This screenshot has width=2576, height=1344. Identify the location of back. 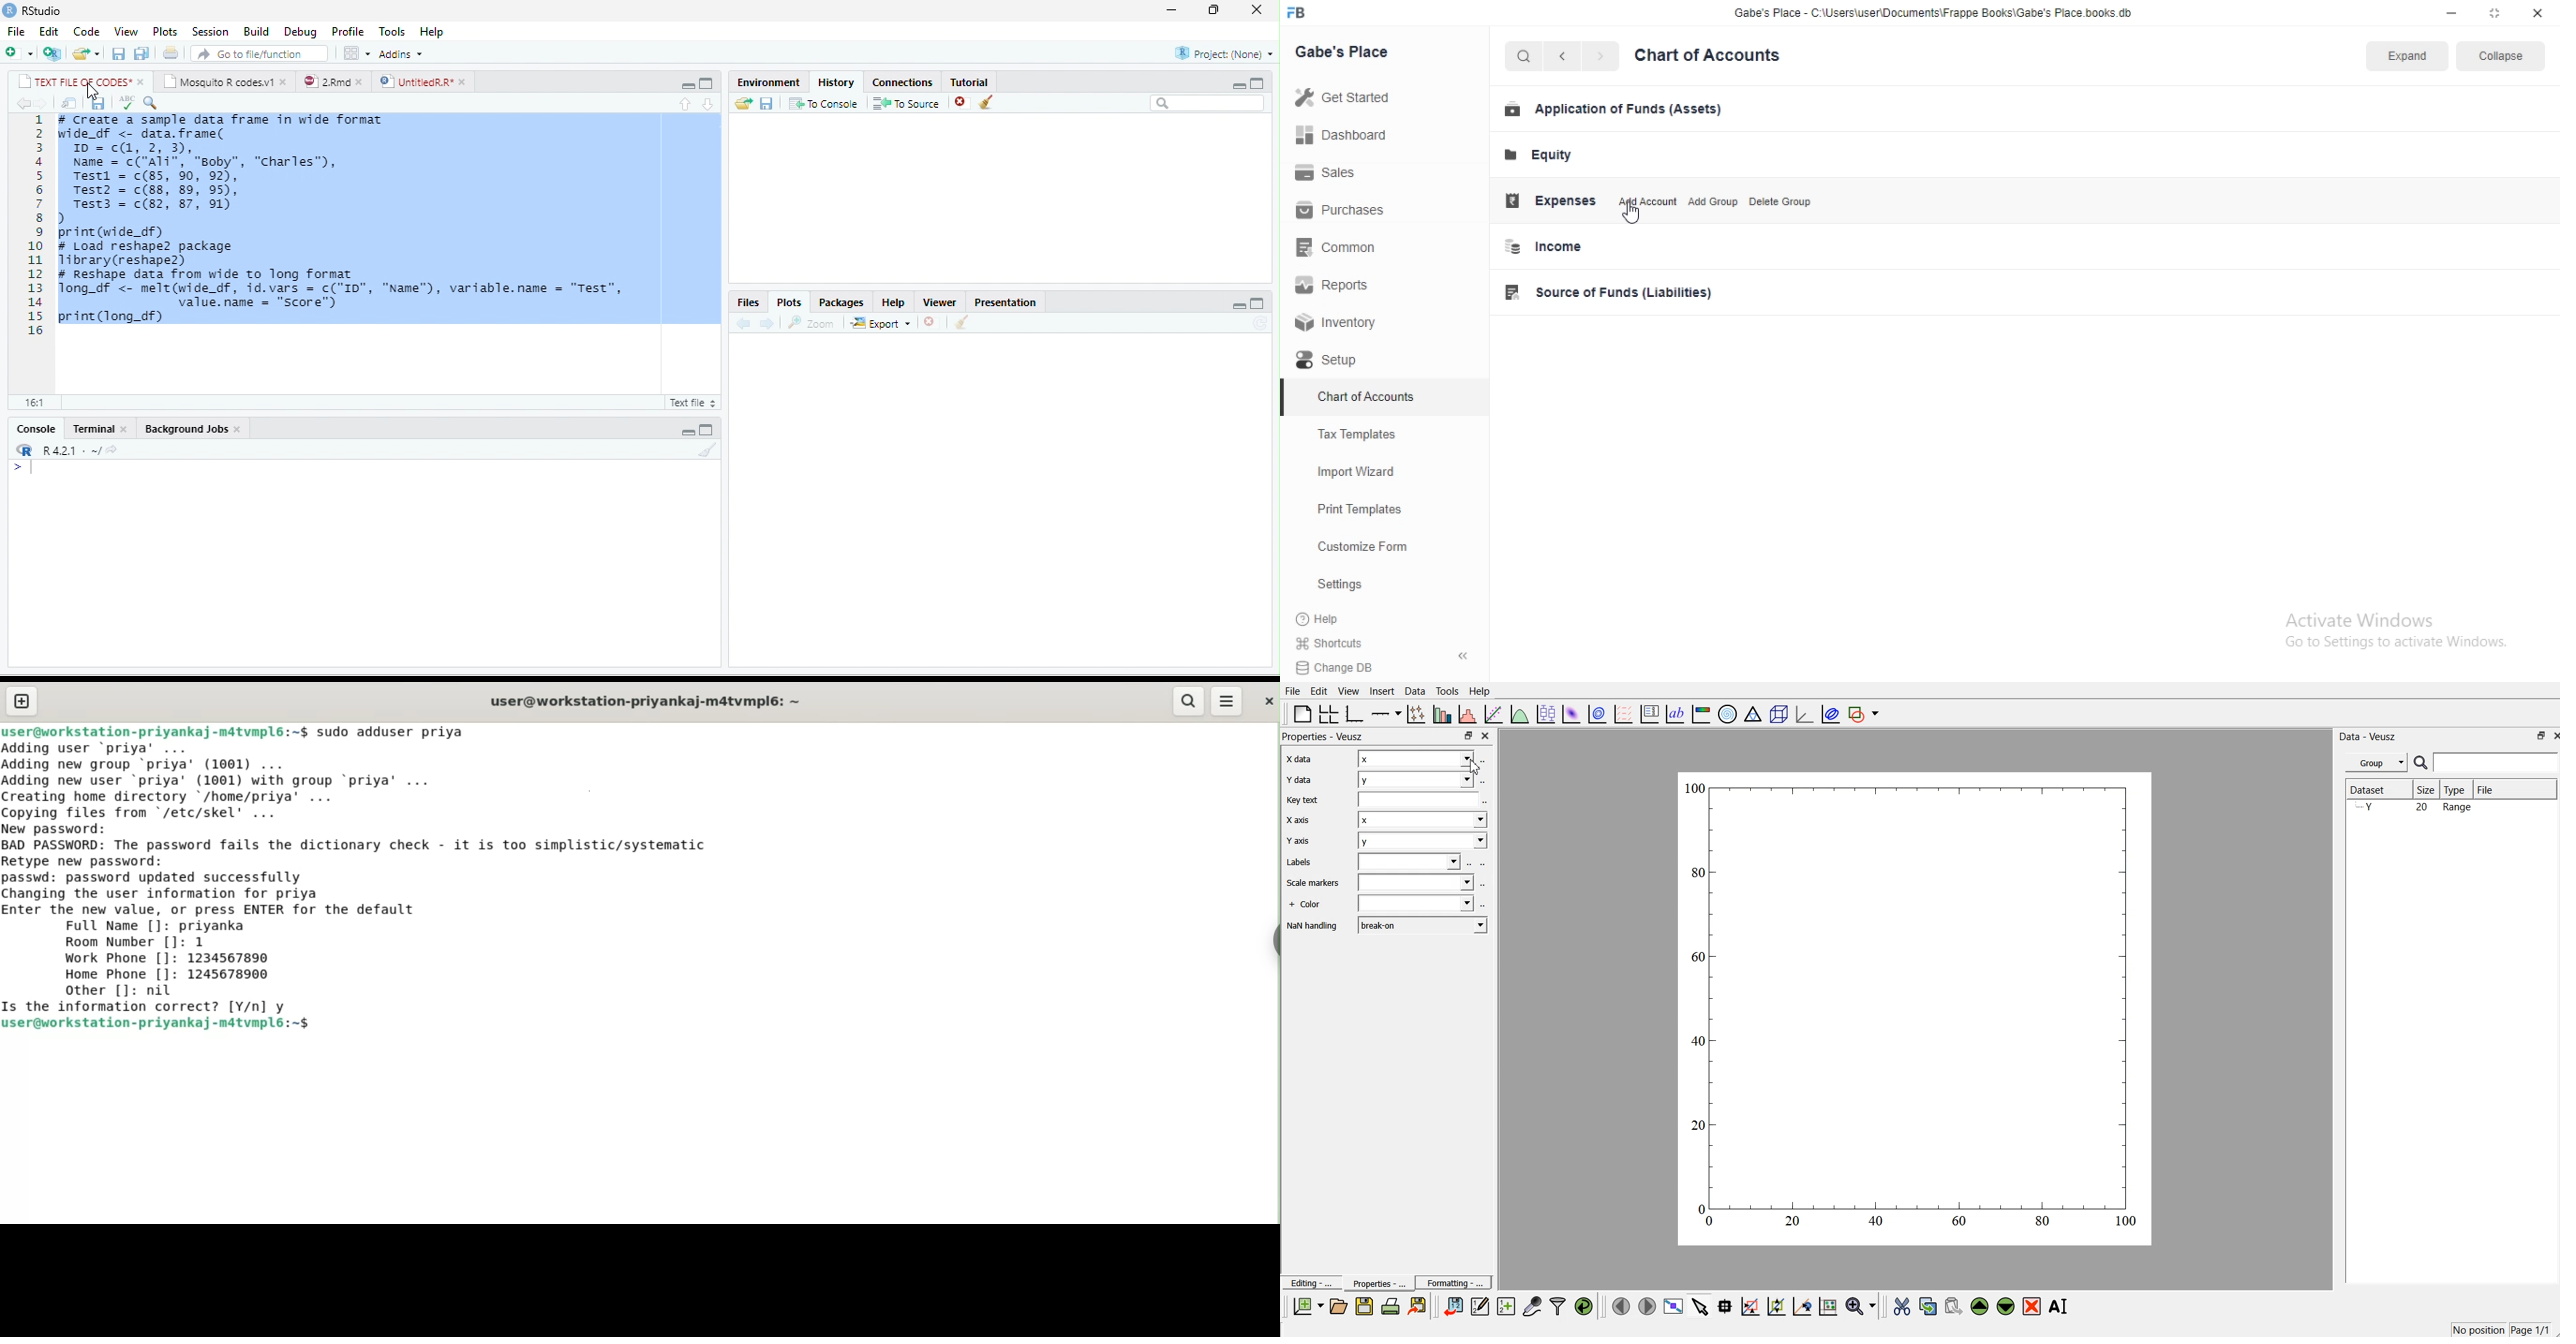
(22, 103).